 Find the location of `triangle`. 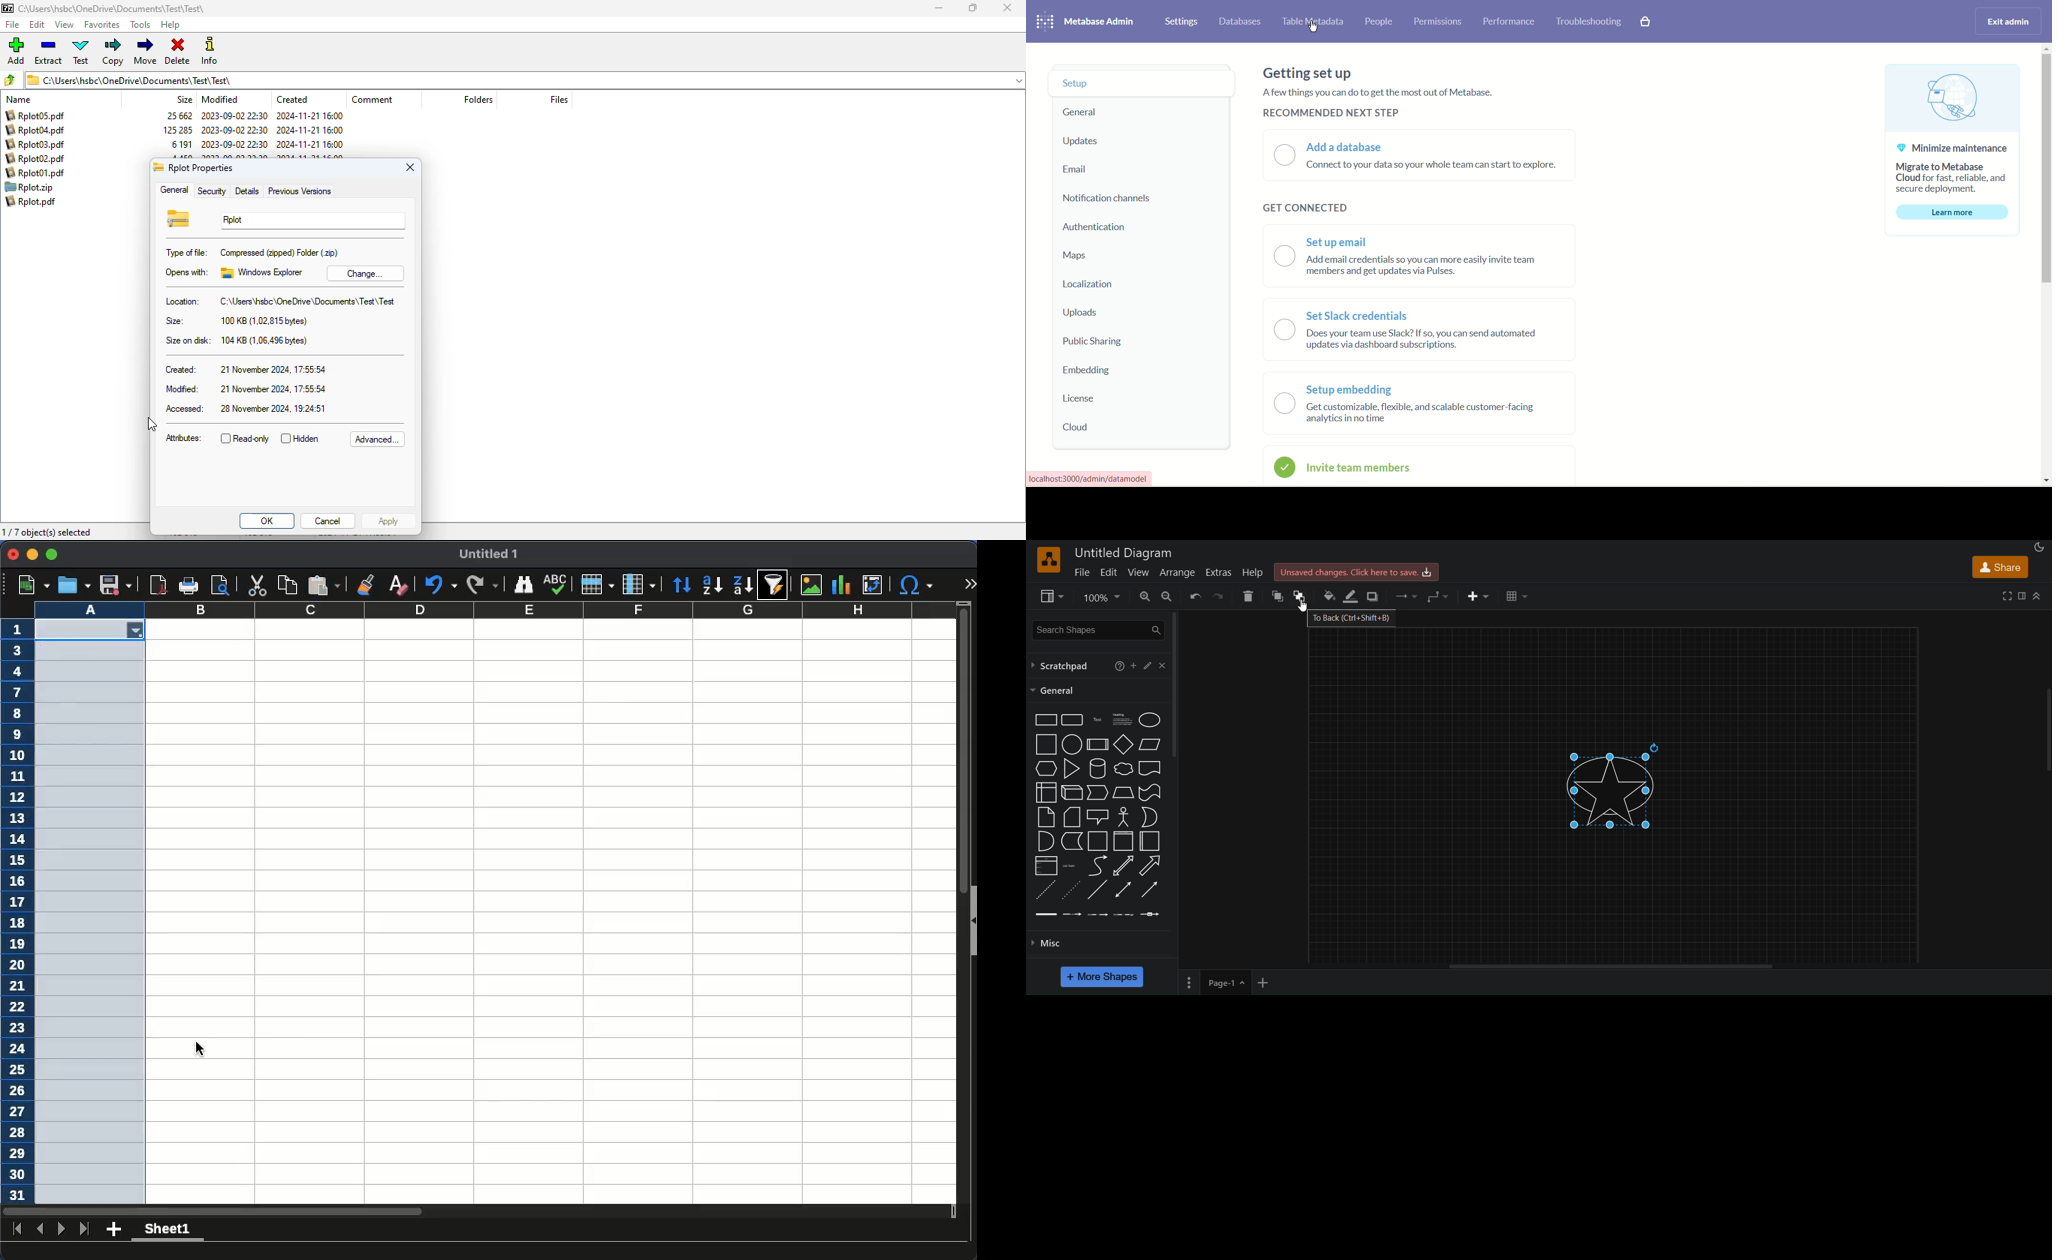

triangle is located at coordinates (1071, 768).